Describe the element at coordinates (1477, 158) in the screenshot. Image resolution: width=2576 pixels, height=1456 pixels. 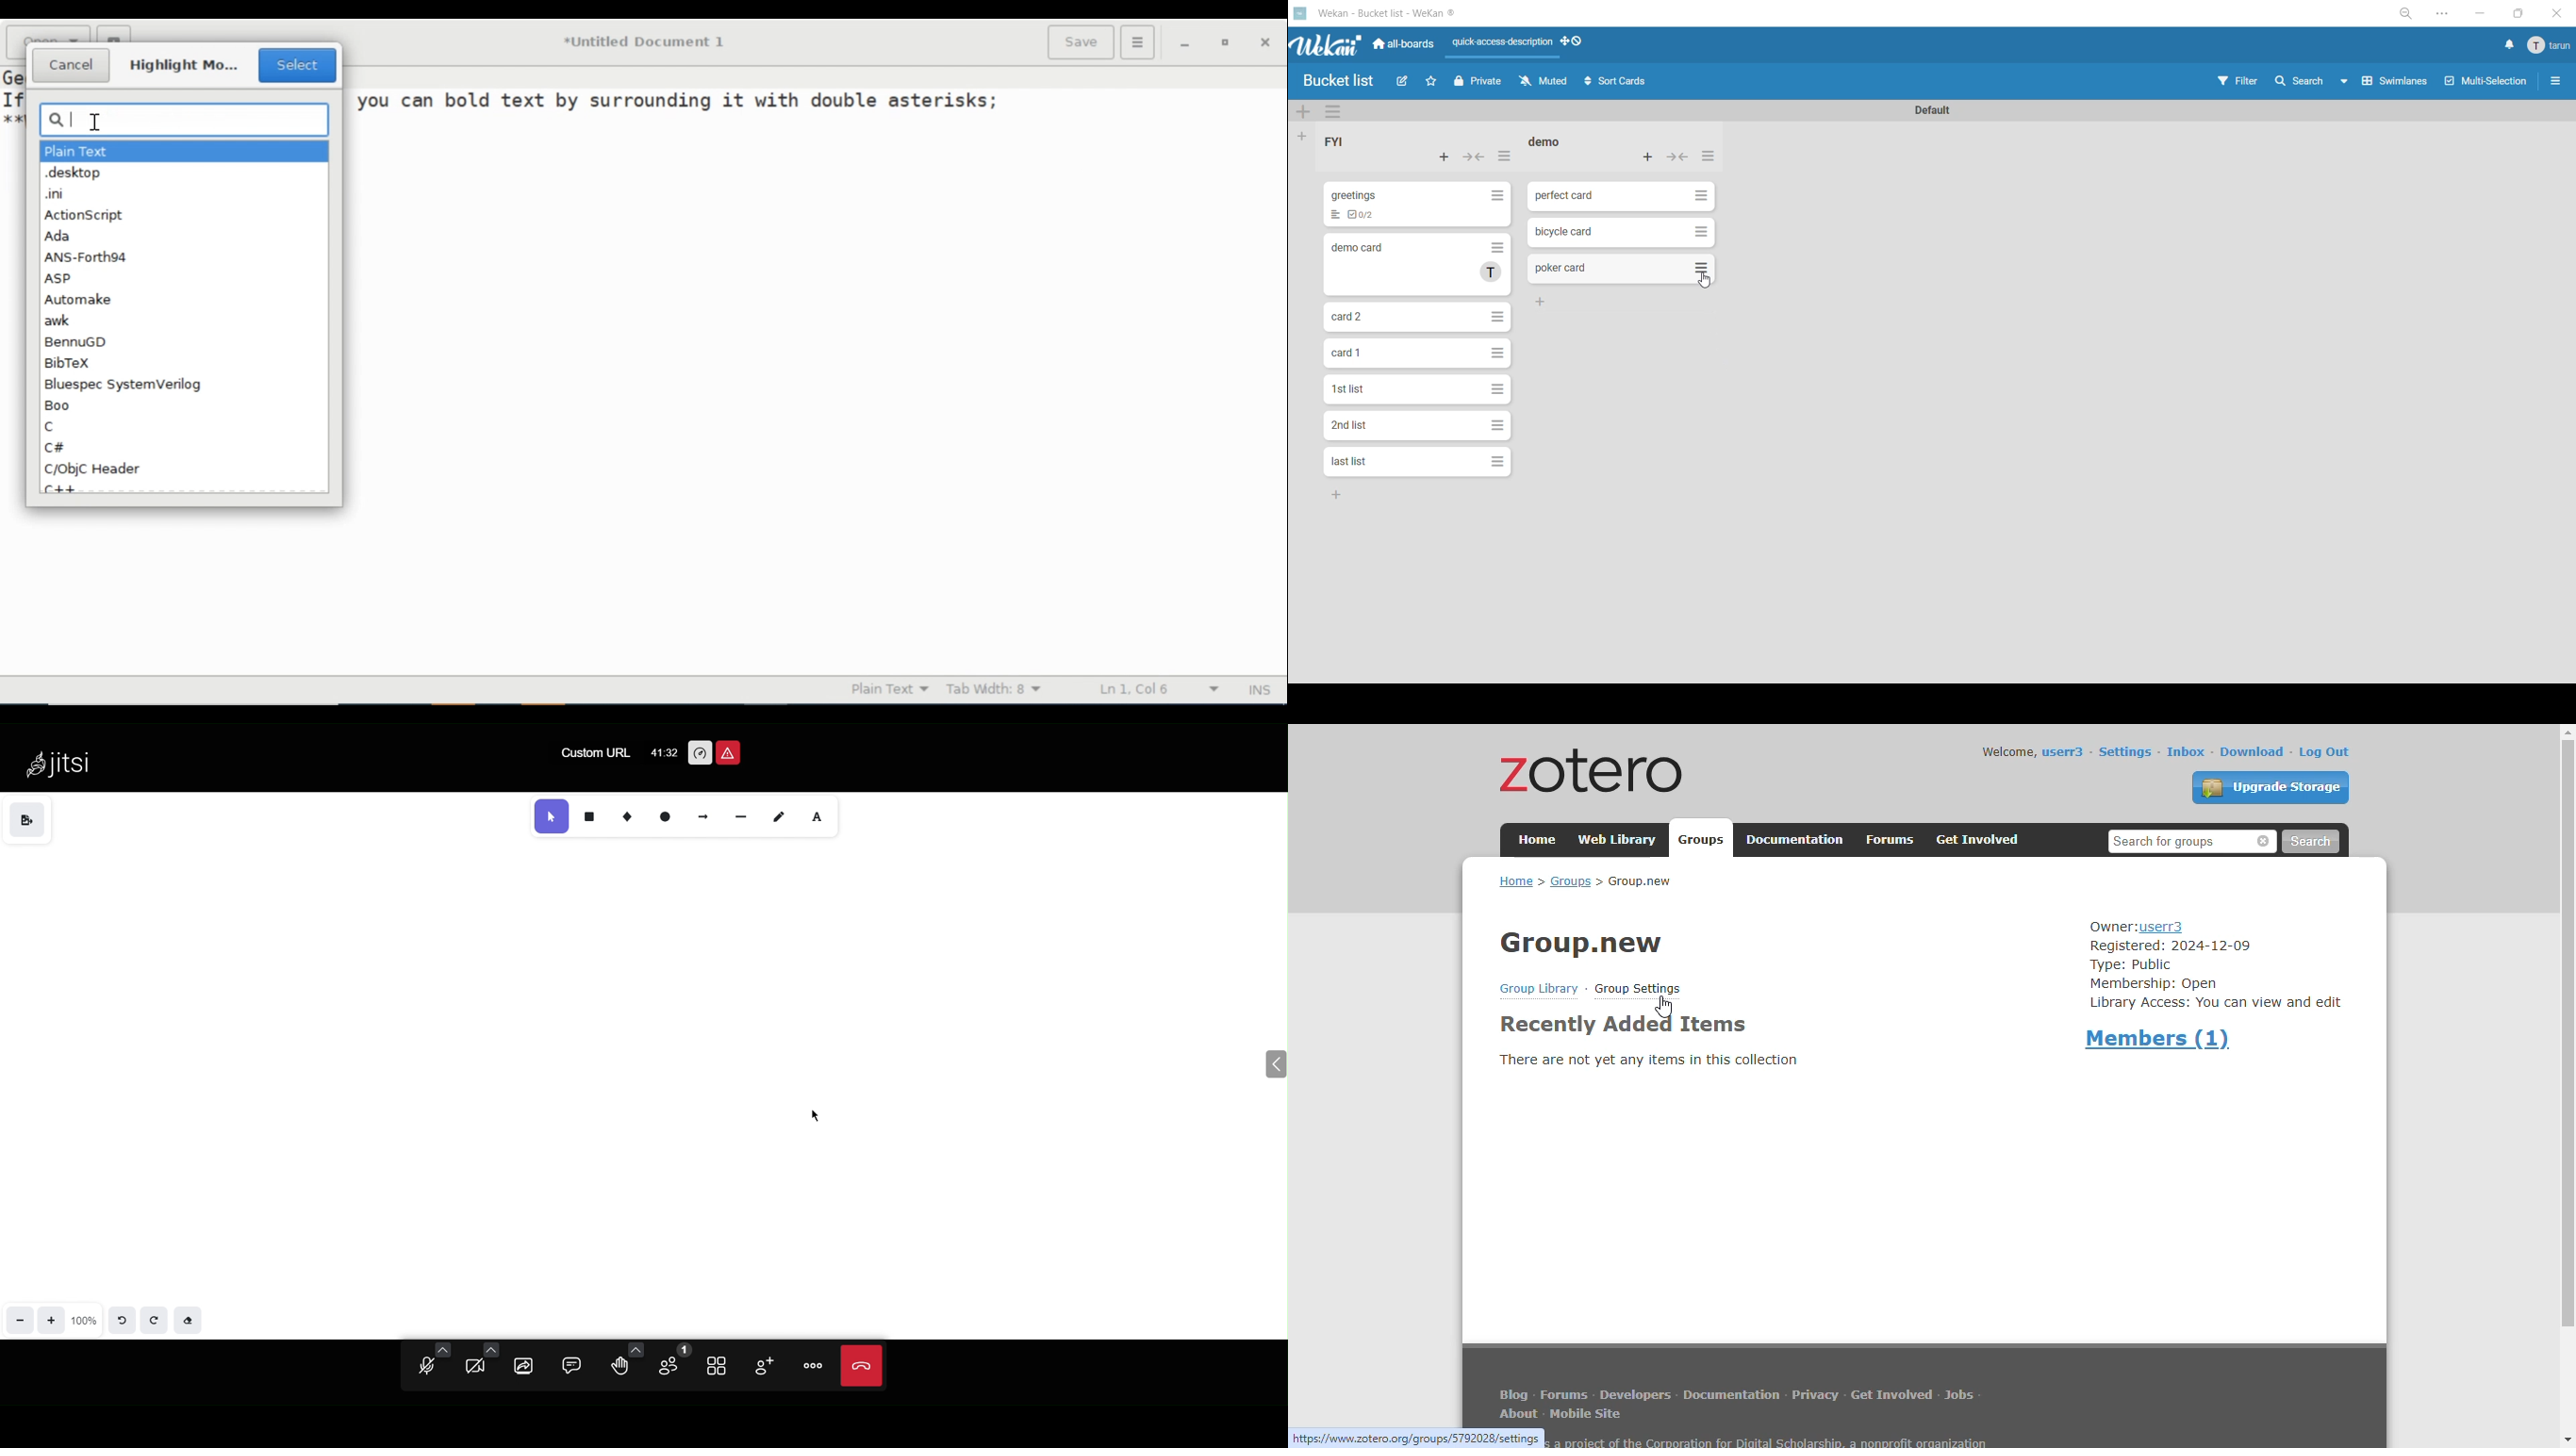
I see `collapse` at that location.